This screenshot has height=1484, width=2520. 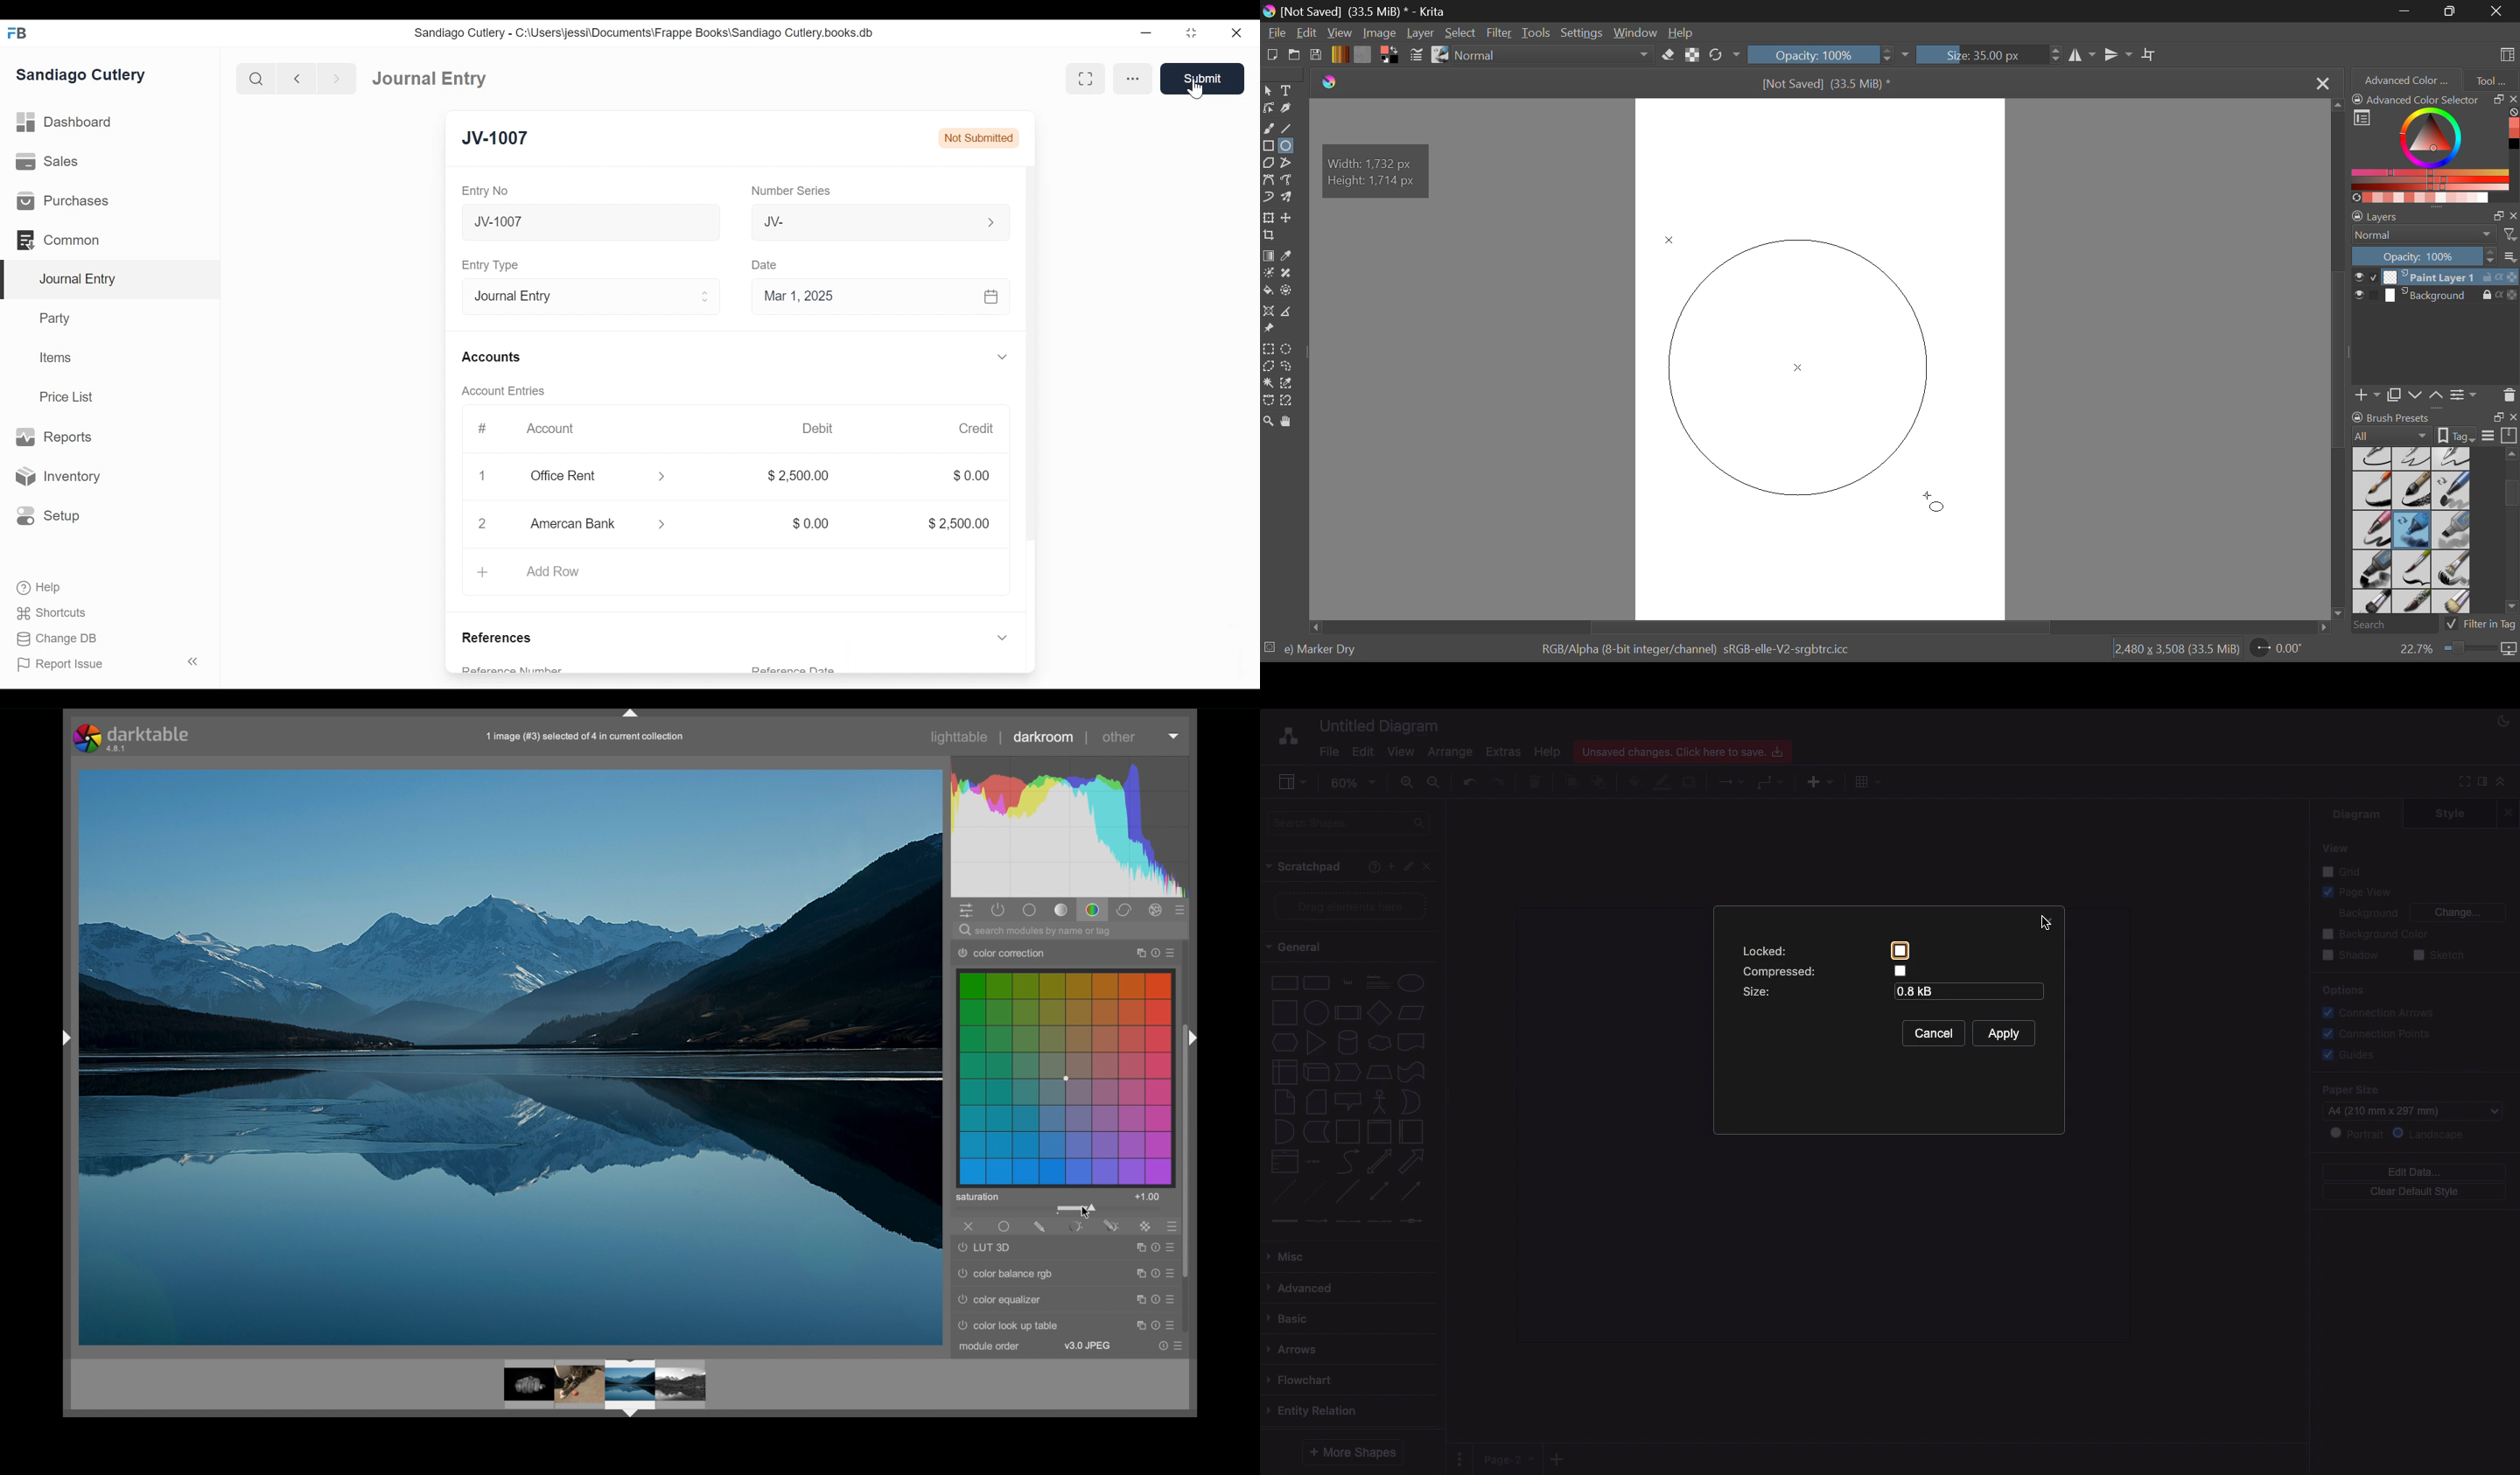 I want to click on A4 (210 mm x 297 mm), so click(x=2416, y=1109).